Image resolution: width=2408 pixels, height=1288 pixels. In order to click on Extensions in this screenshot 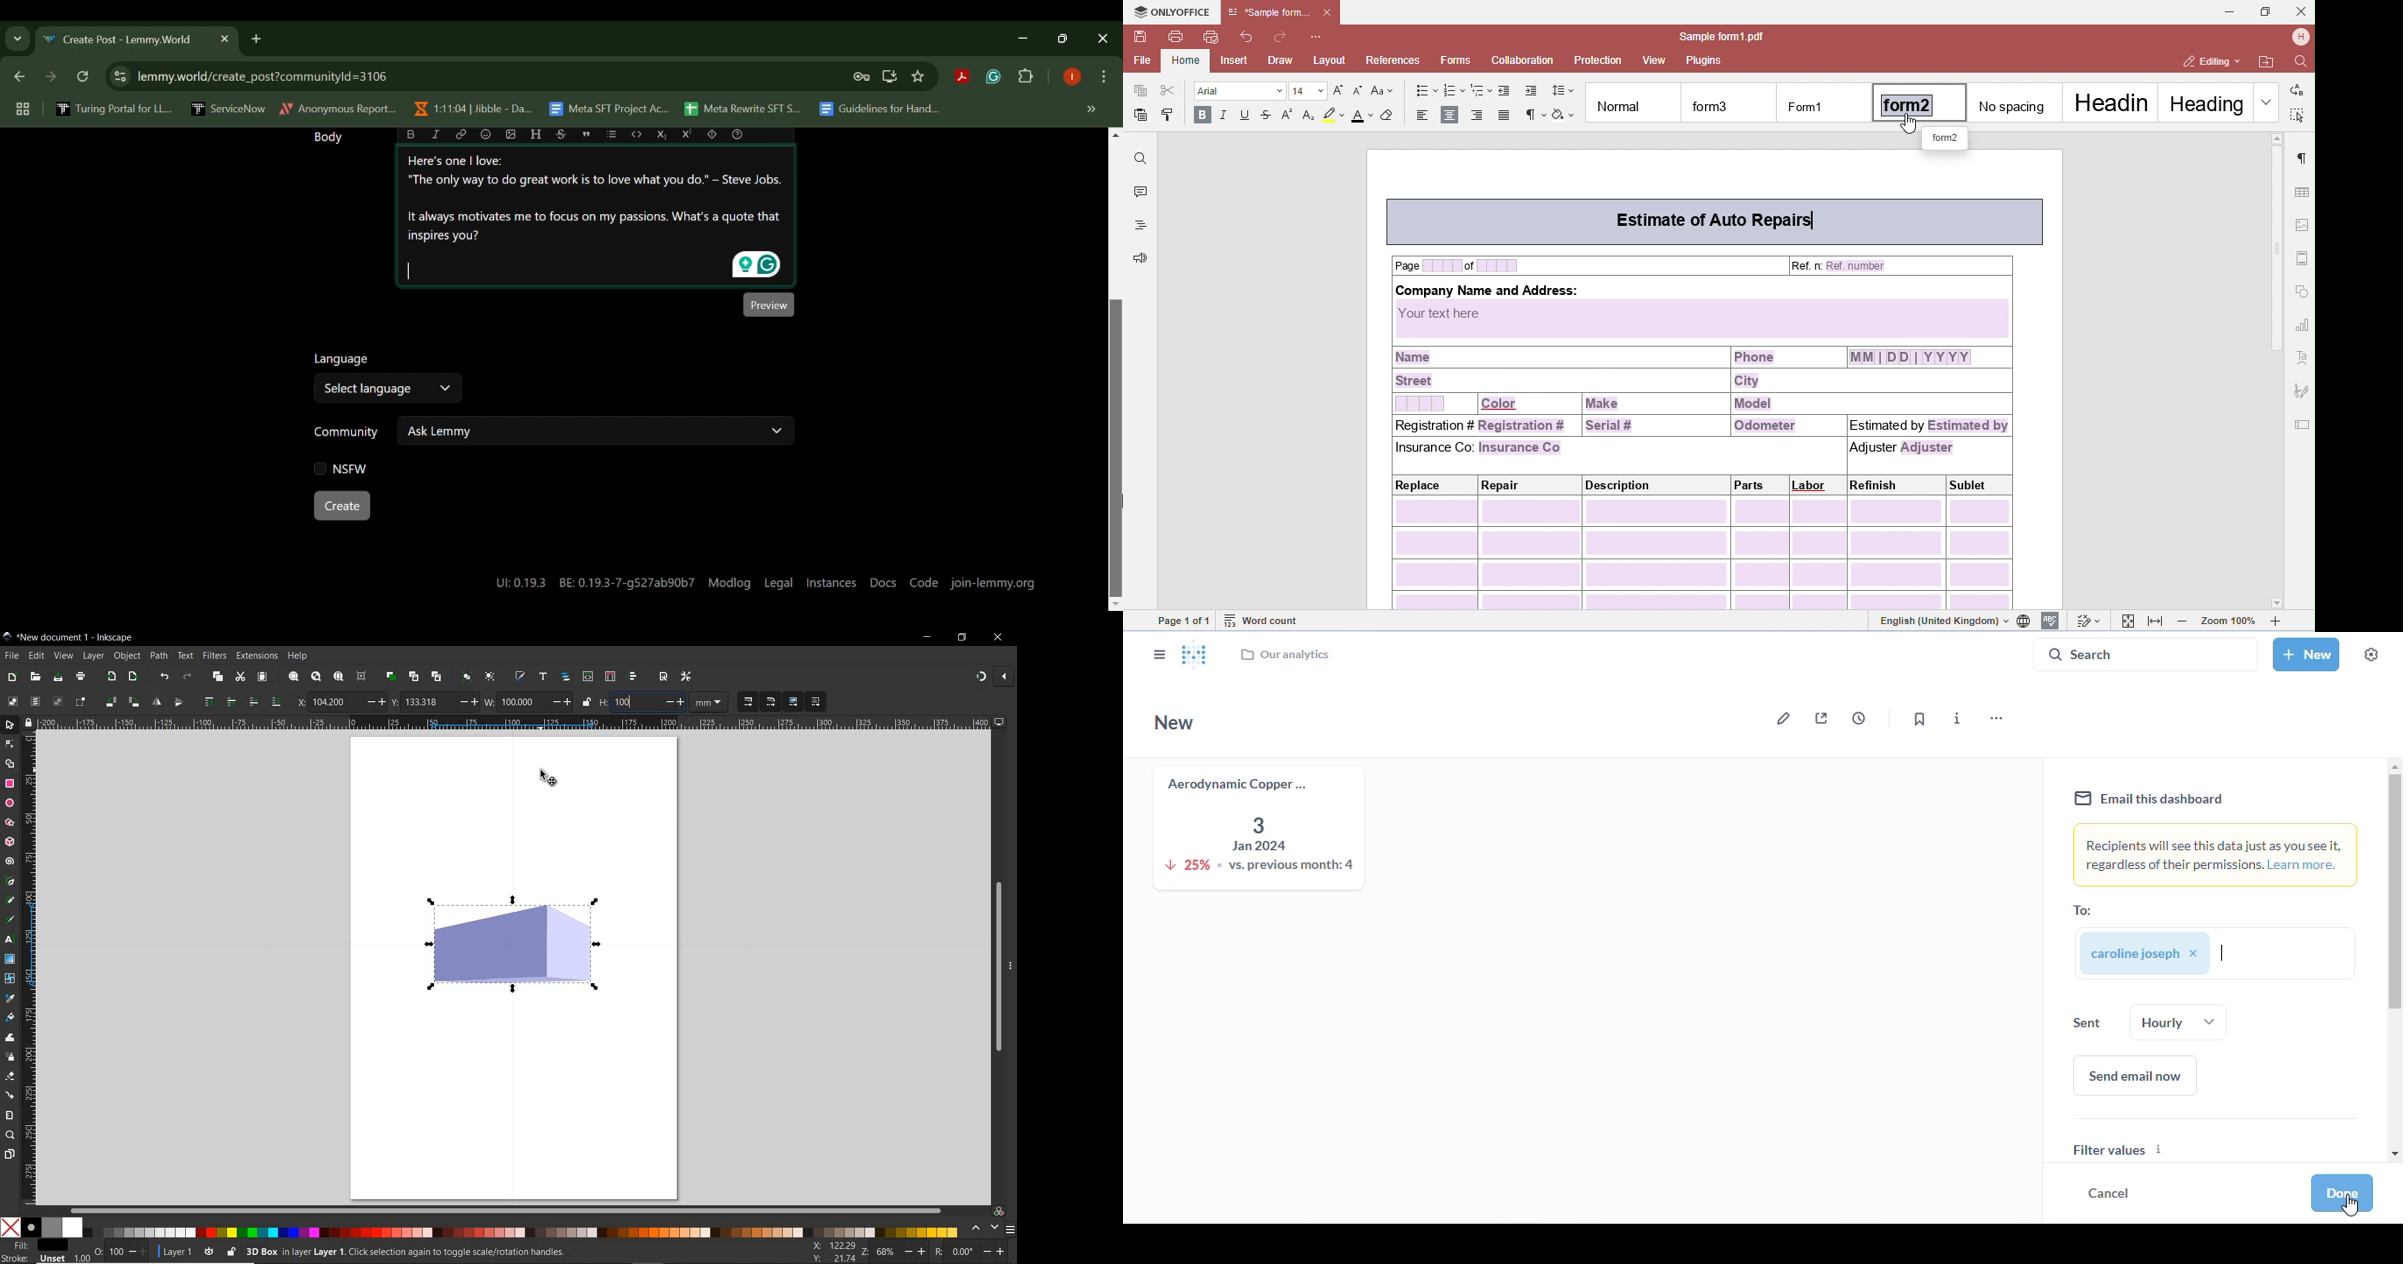, I will do `click(1027, 77)`.